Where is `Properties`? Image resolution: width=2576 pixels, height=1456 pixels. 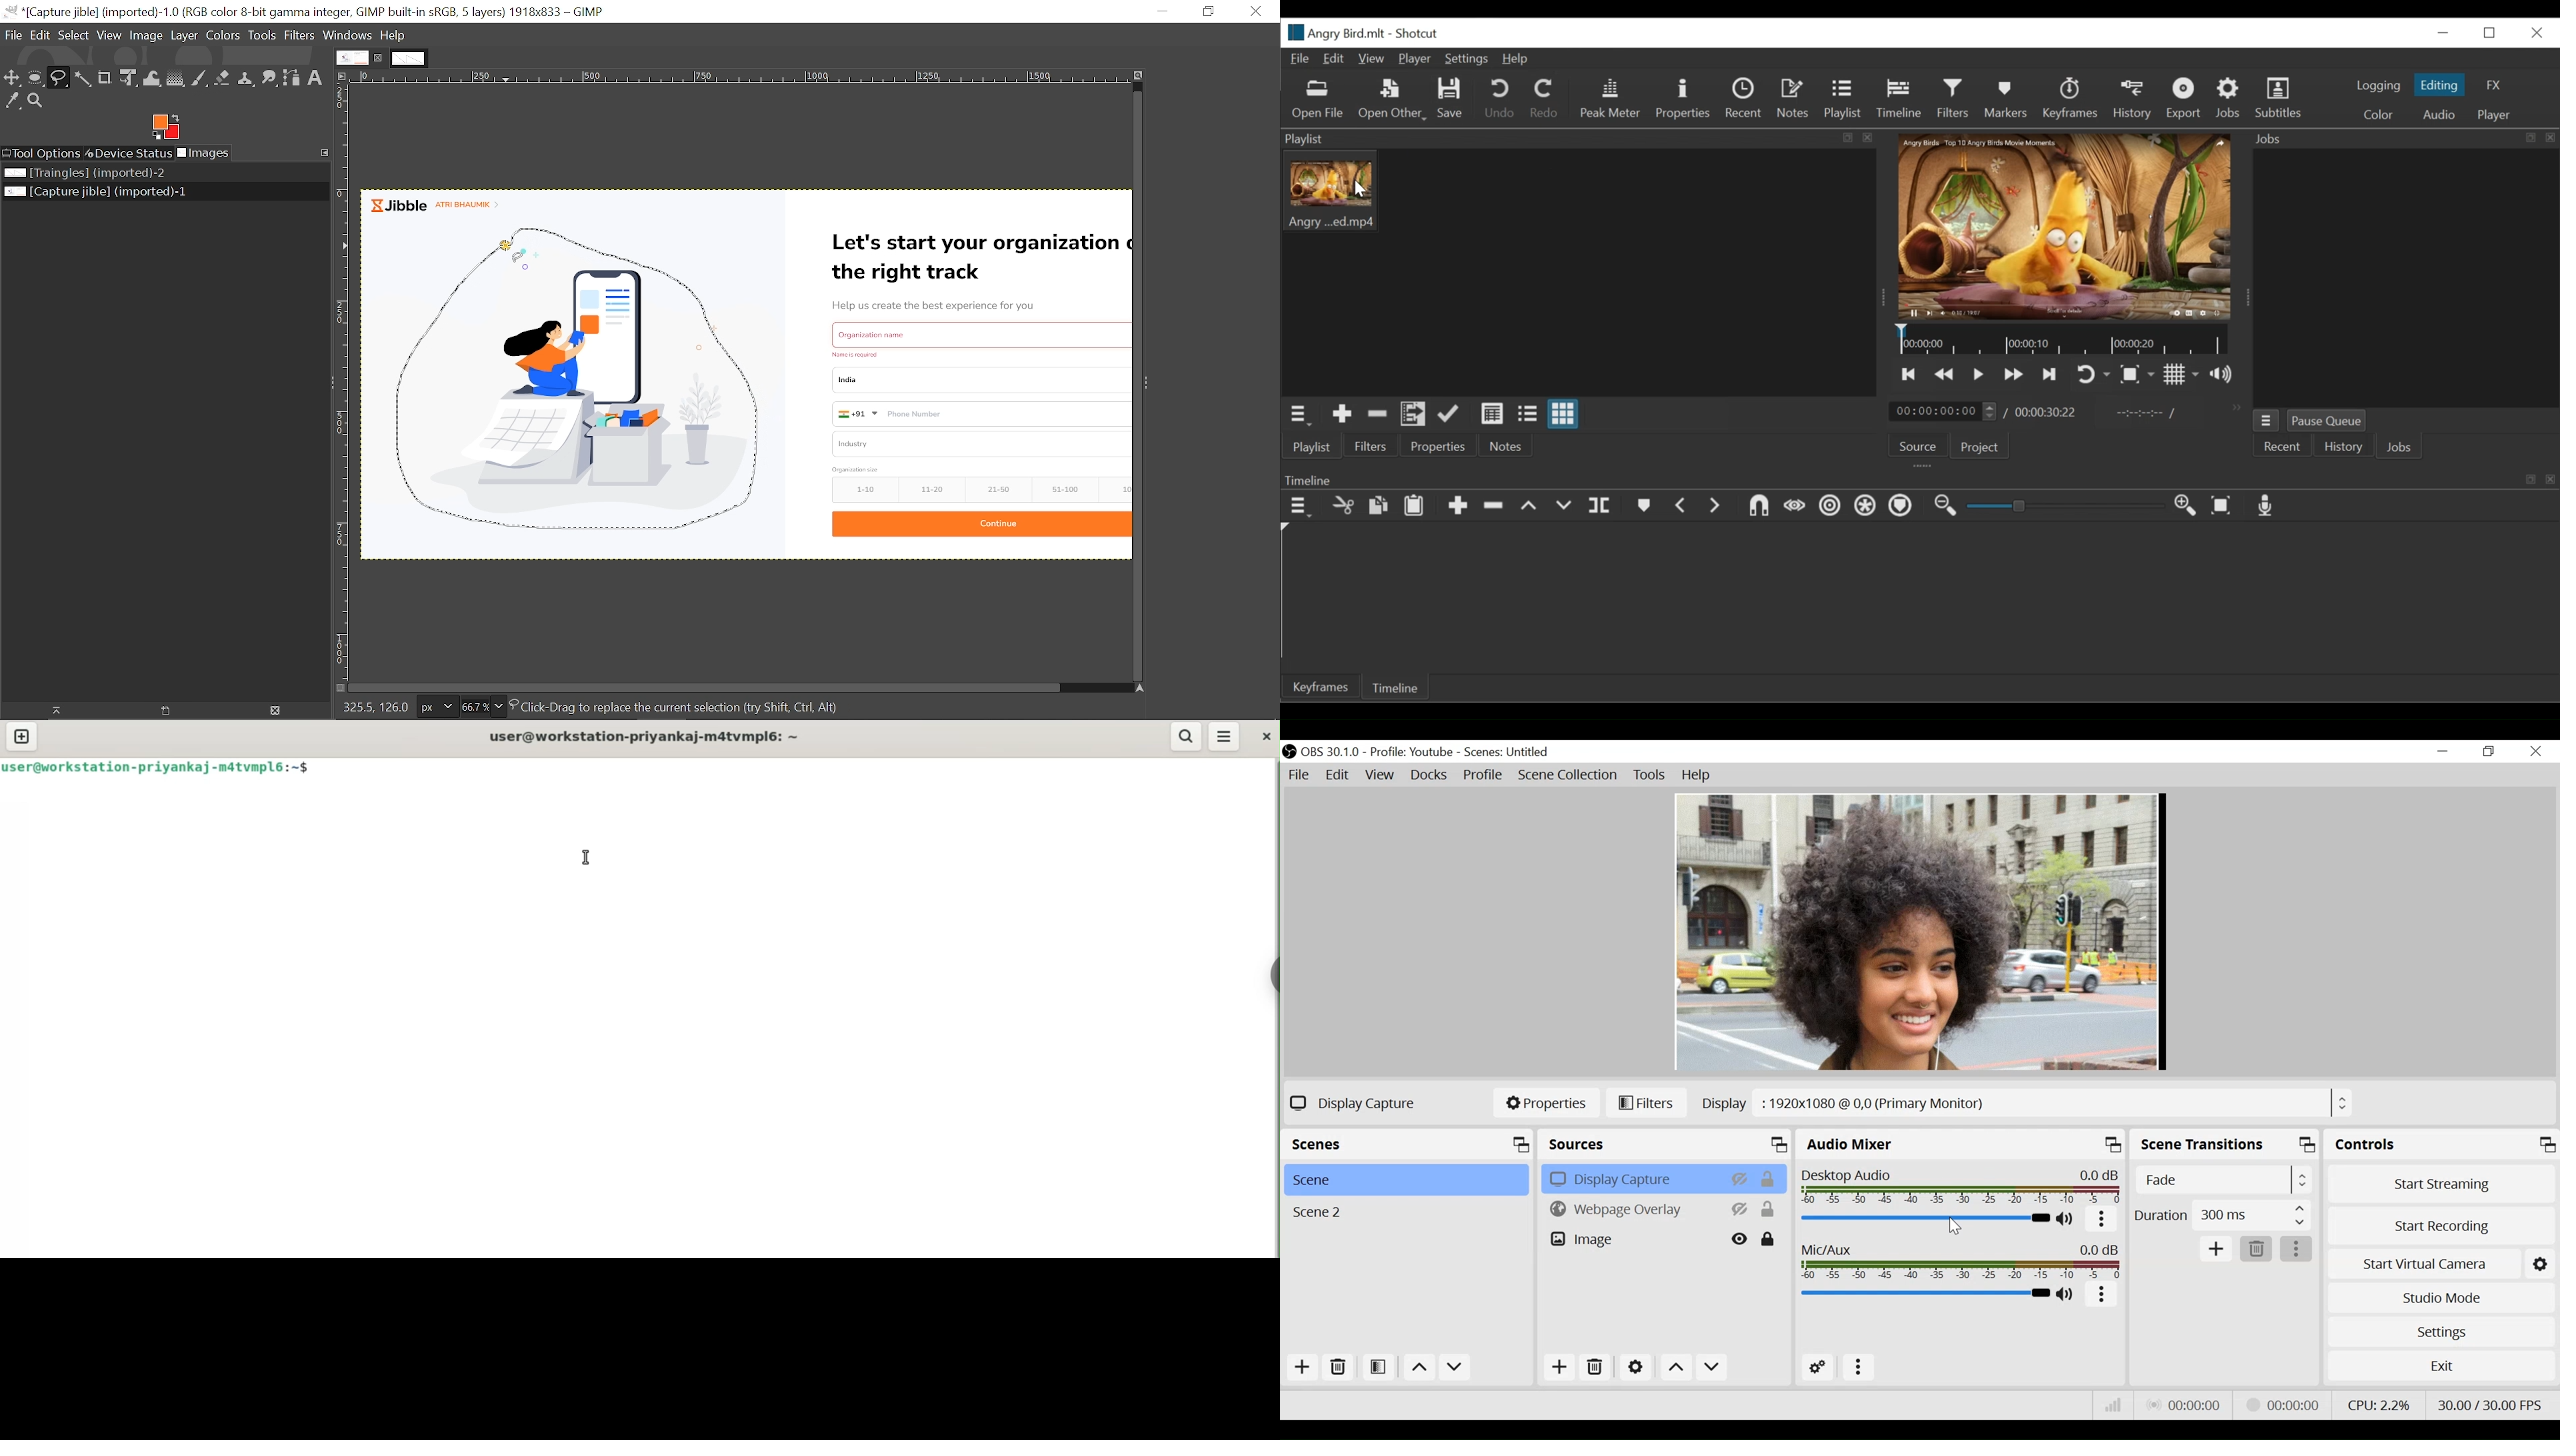 Properties is located at coordinates (1687, 100).